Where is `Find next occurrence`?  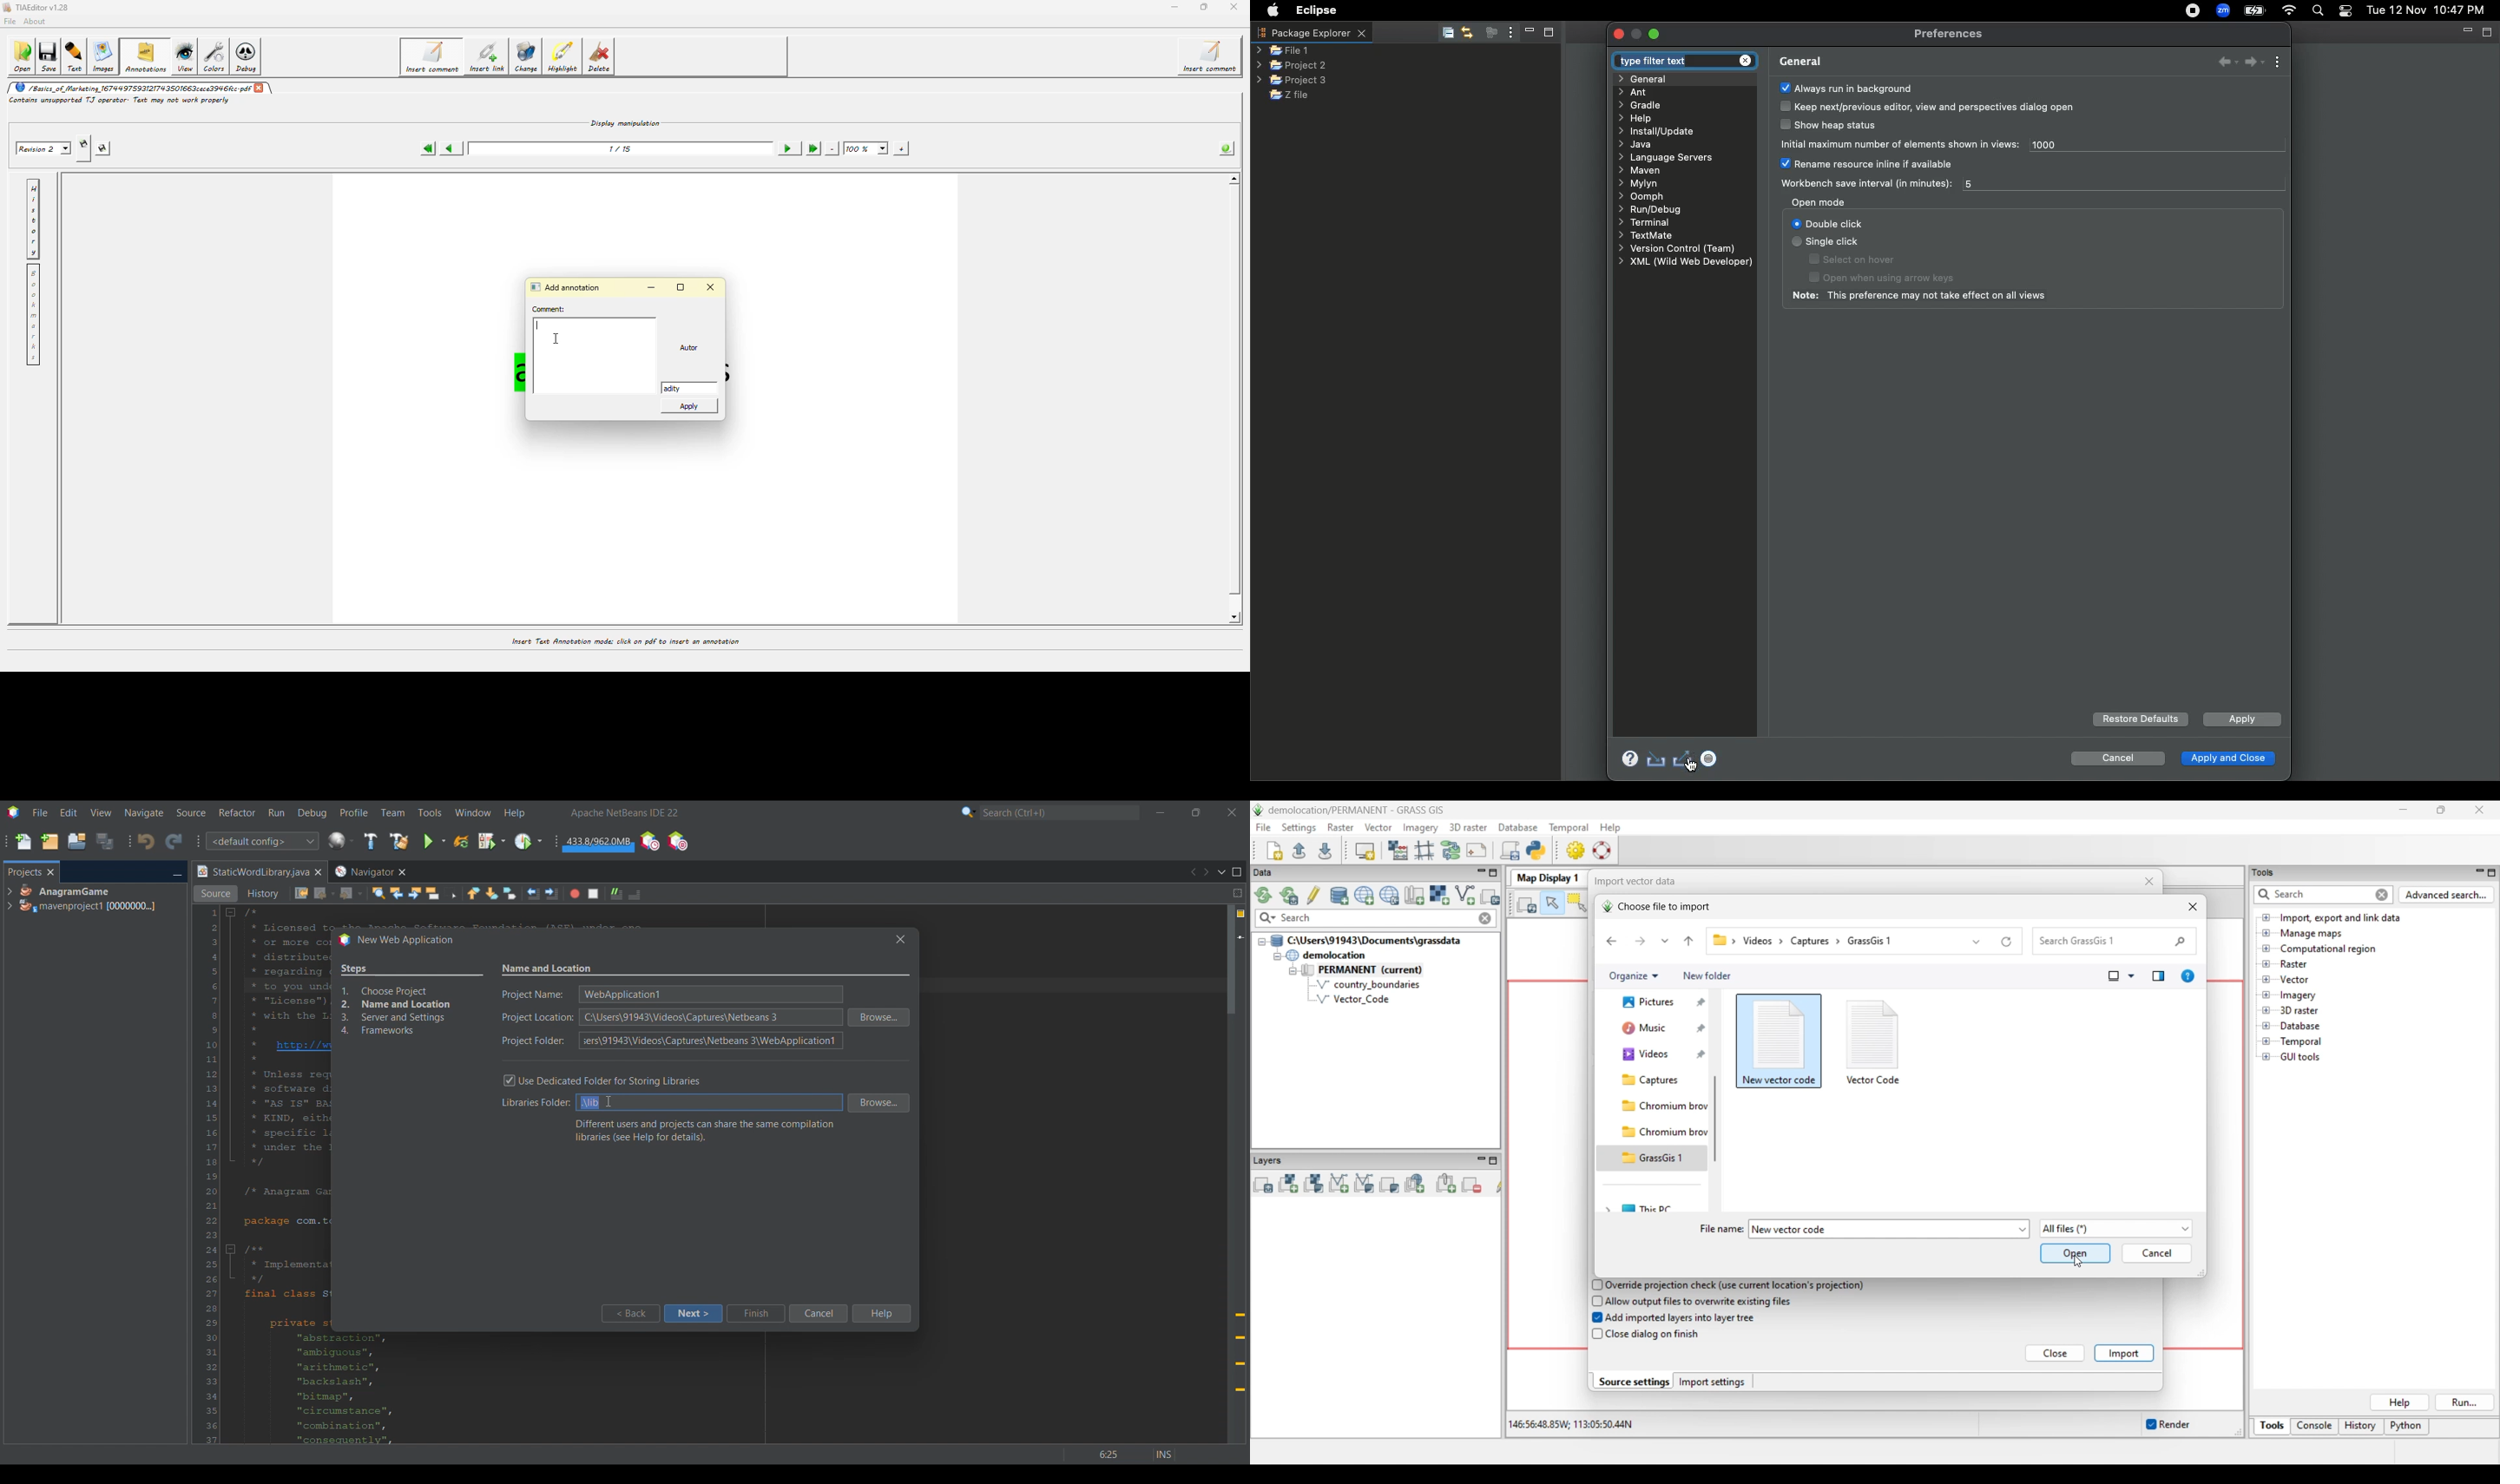
Find next occurrence is located at coordinates (415, 893).